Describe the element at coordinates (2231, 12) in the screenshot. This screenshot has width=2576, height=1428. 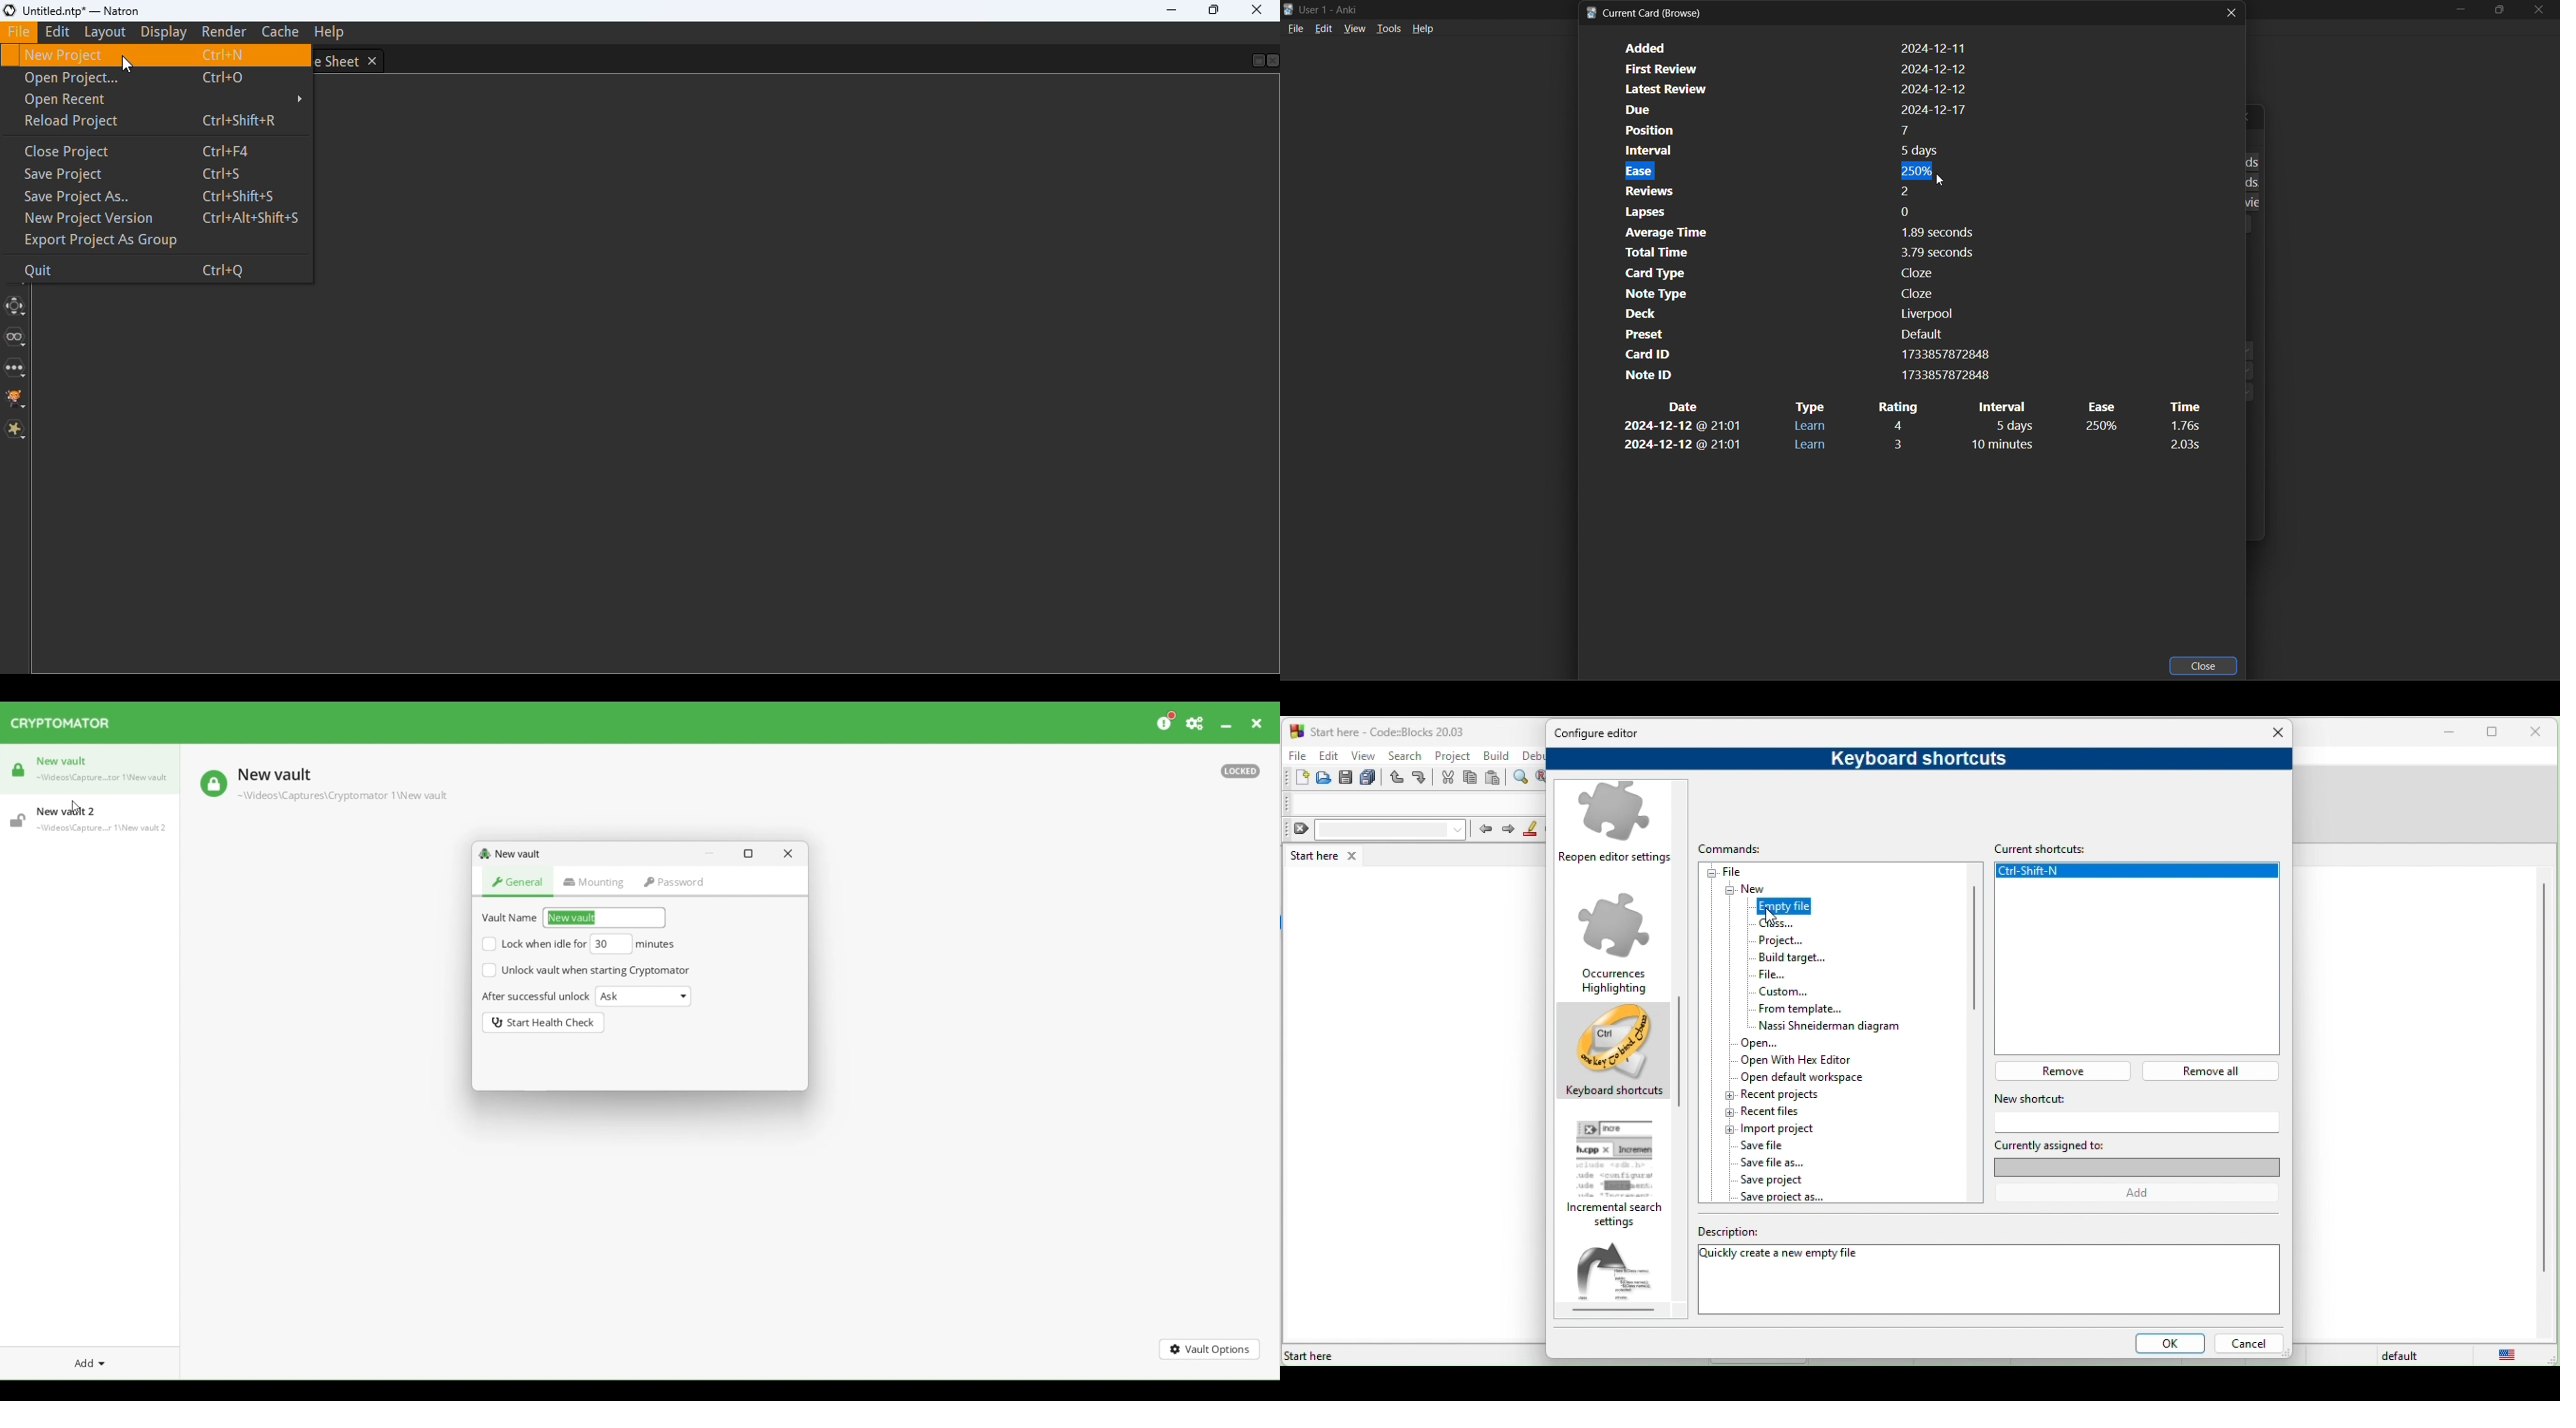
I see `close` at that location.